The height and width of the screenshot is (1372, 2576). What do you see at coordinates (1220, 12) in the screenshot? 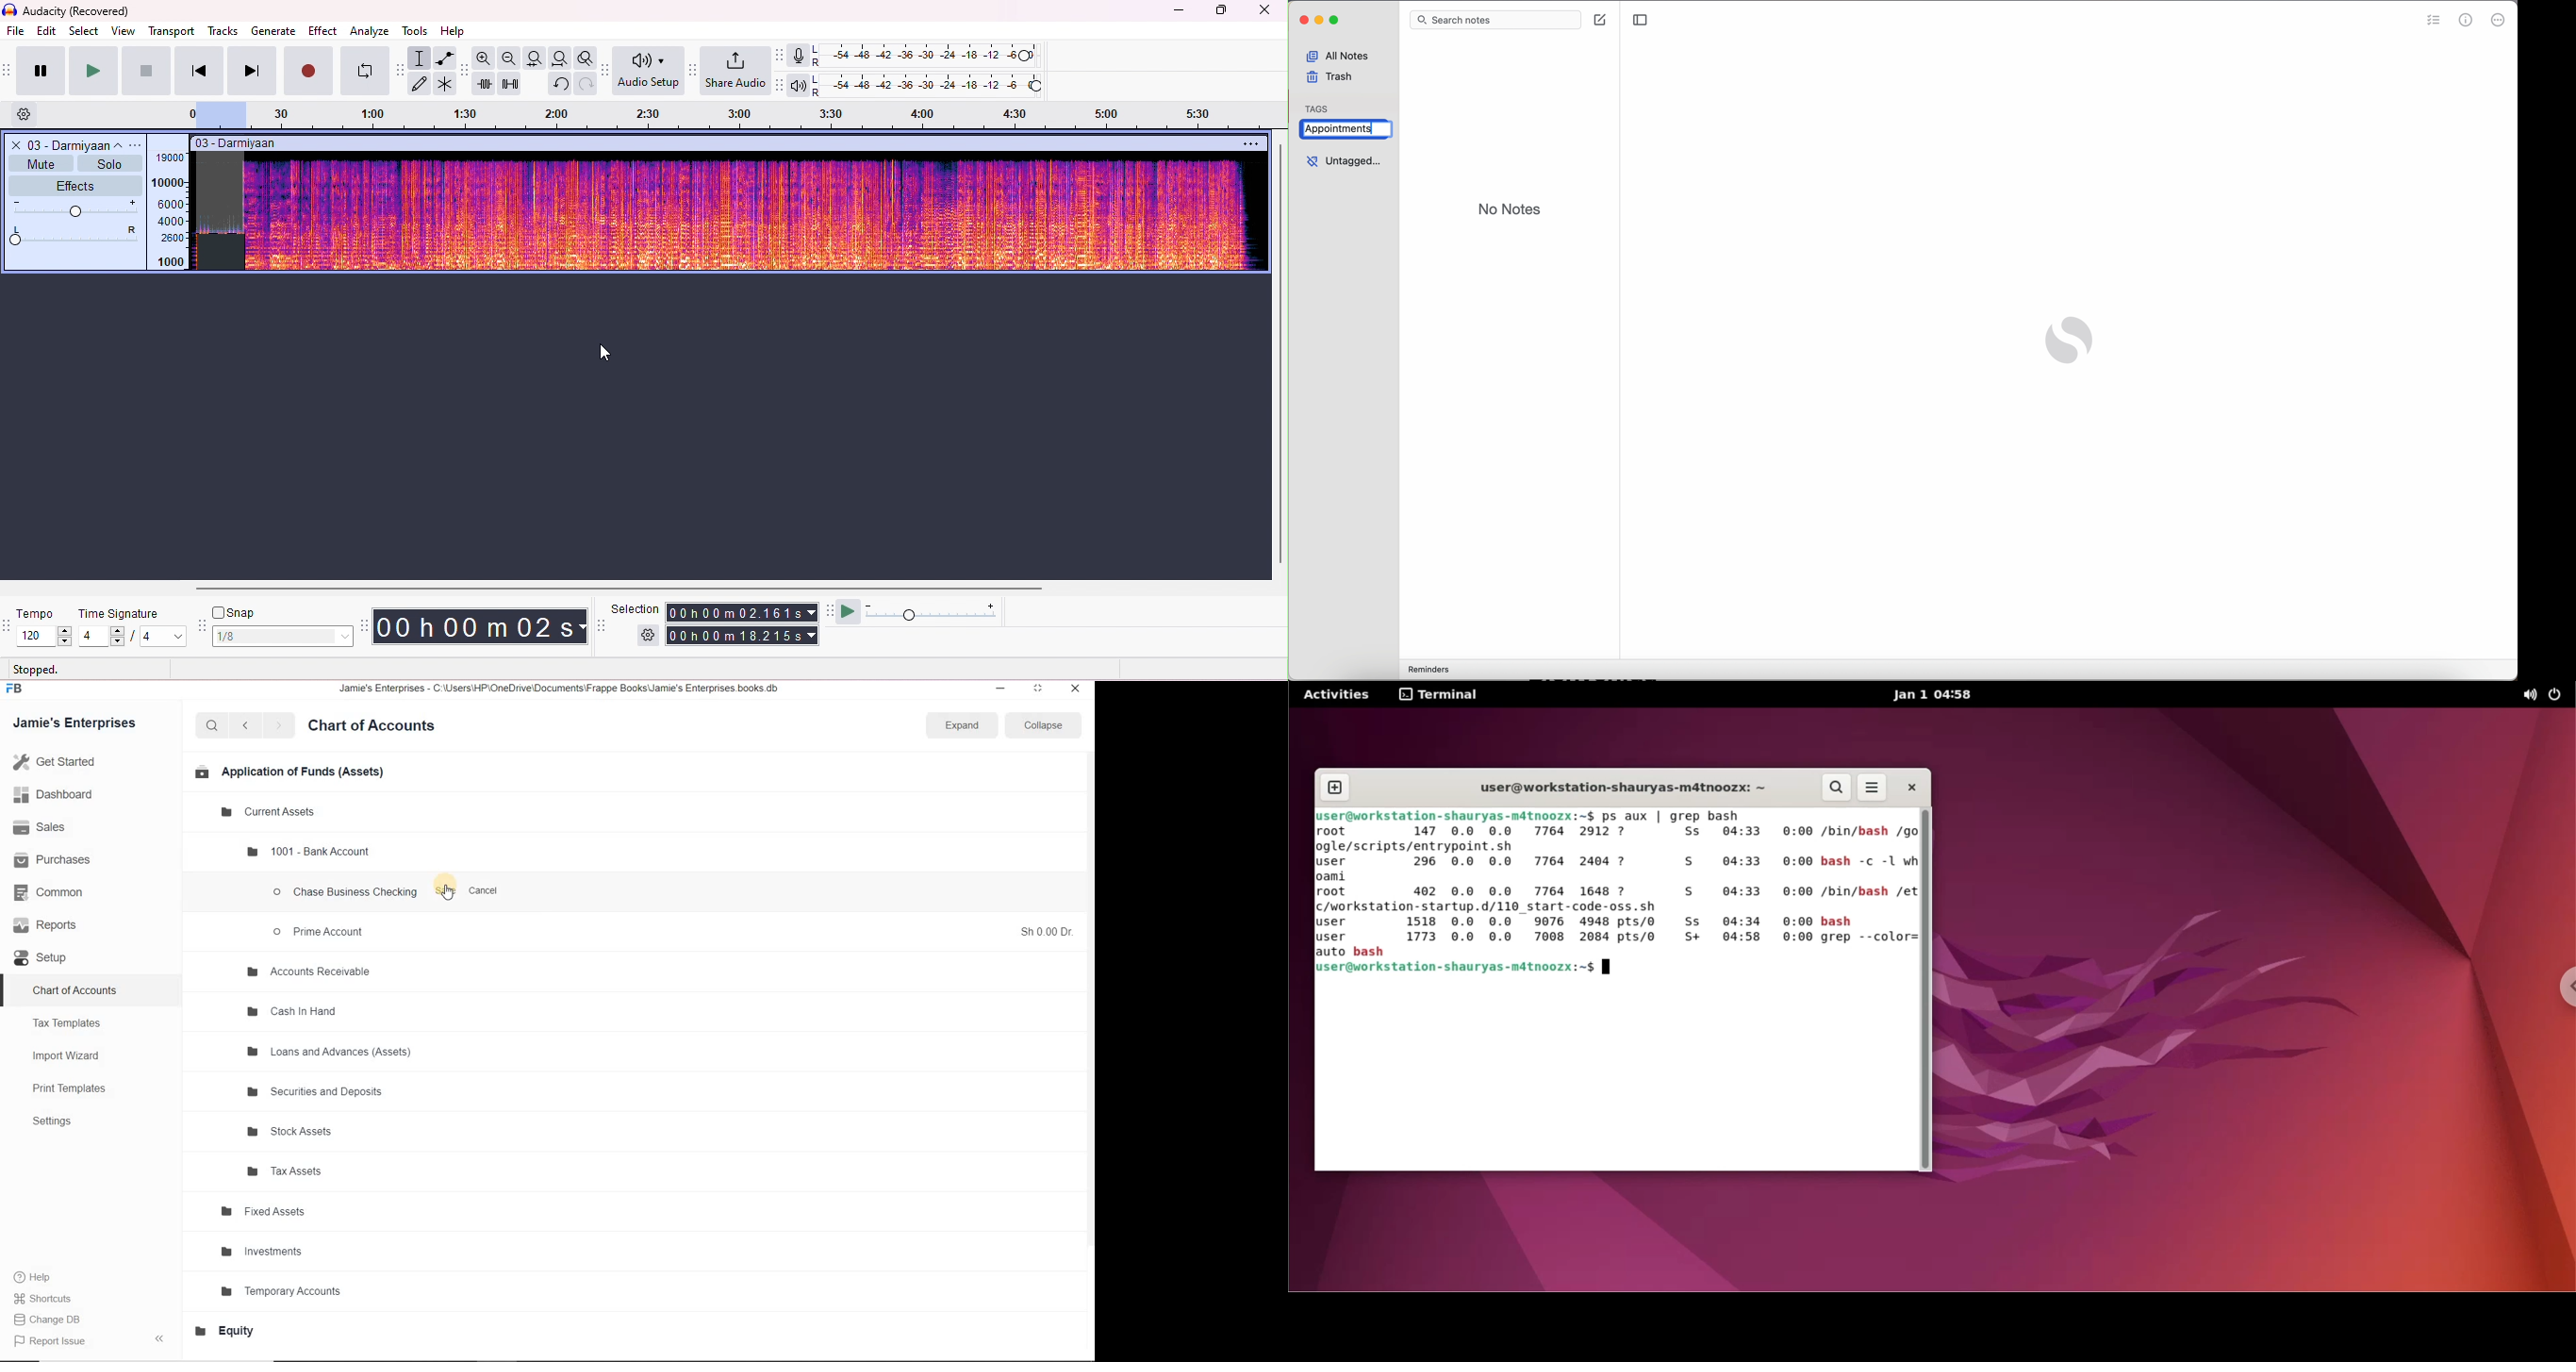
I see `maximize` at bounding box center [1220, 12].